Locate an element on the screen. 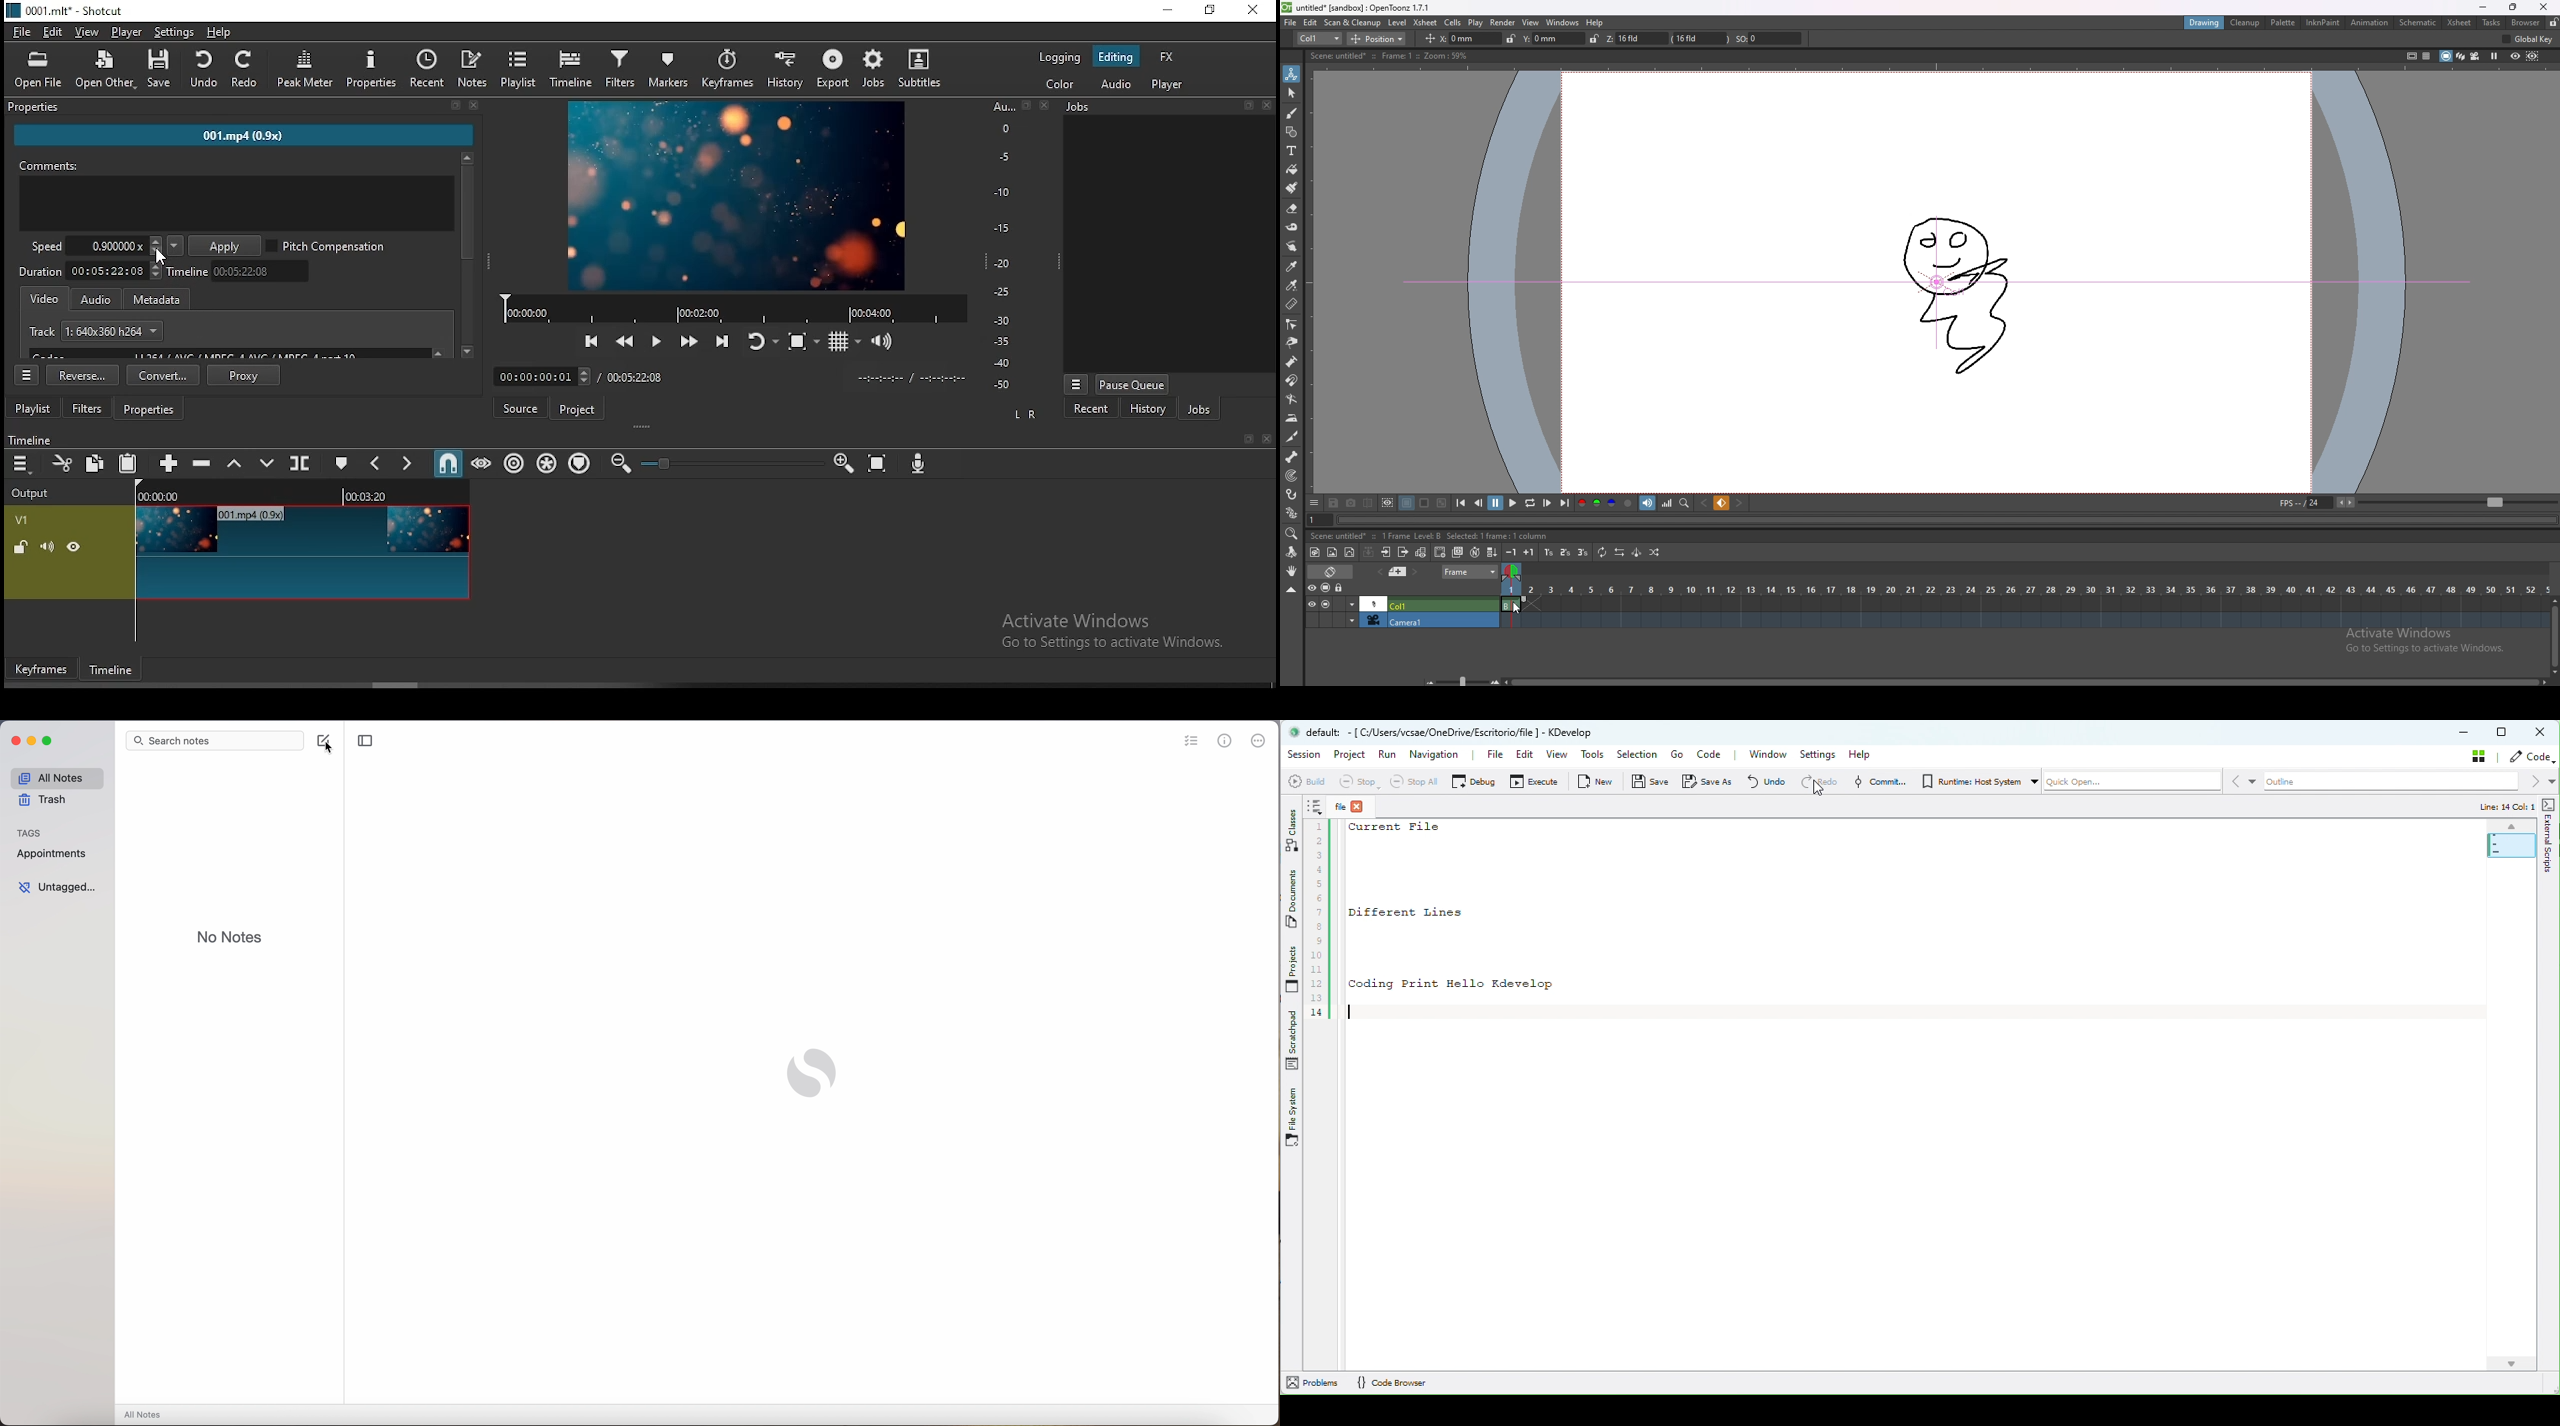 Image resolution: width=2576 pixels, height=1428 pixels. frame selector is located at coordinates (1513, 572).